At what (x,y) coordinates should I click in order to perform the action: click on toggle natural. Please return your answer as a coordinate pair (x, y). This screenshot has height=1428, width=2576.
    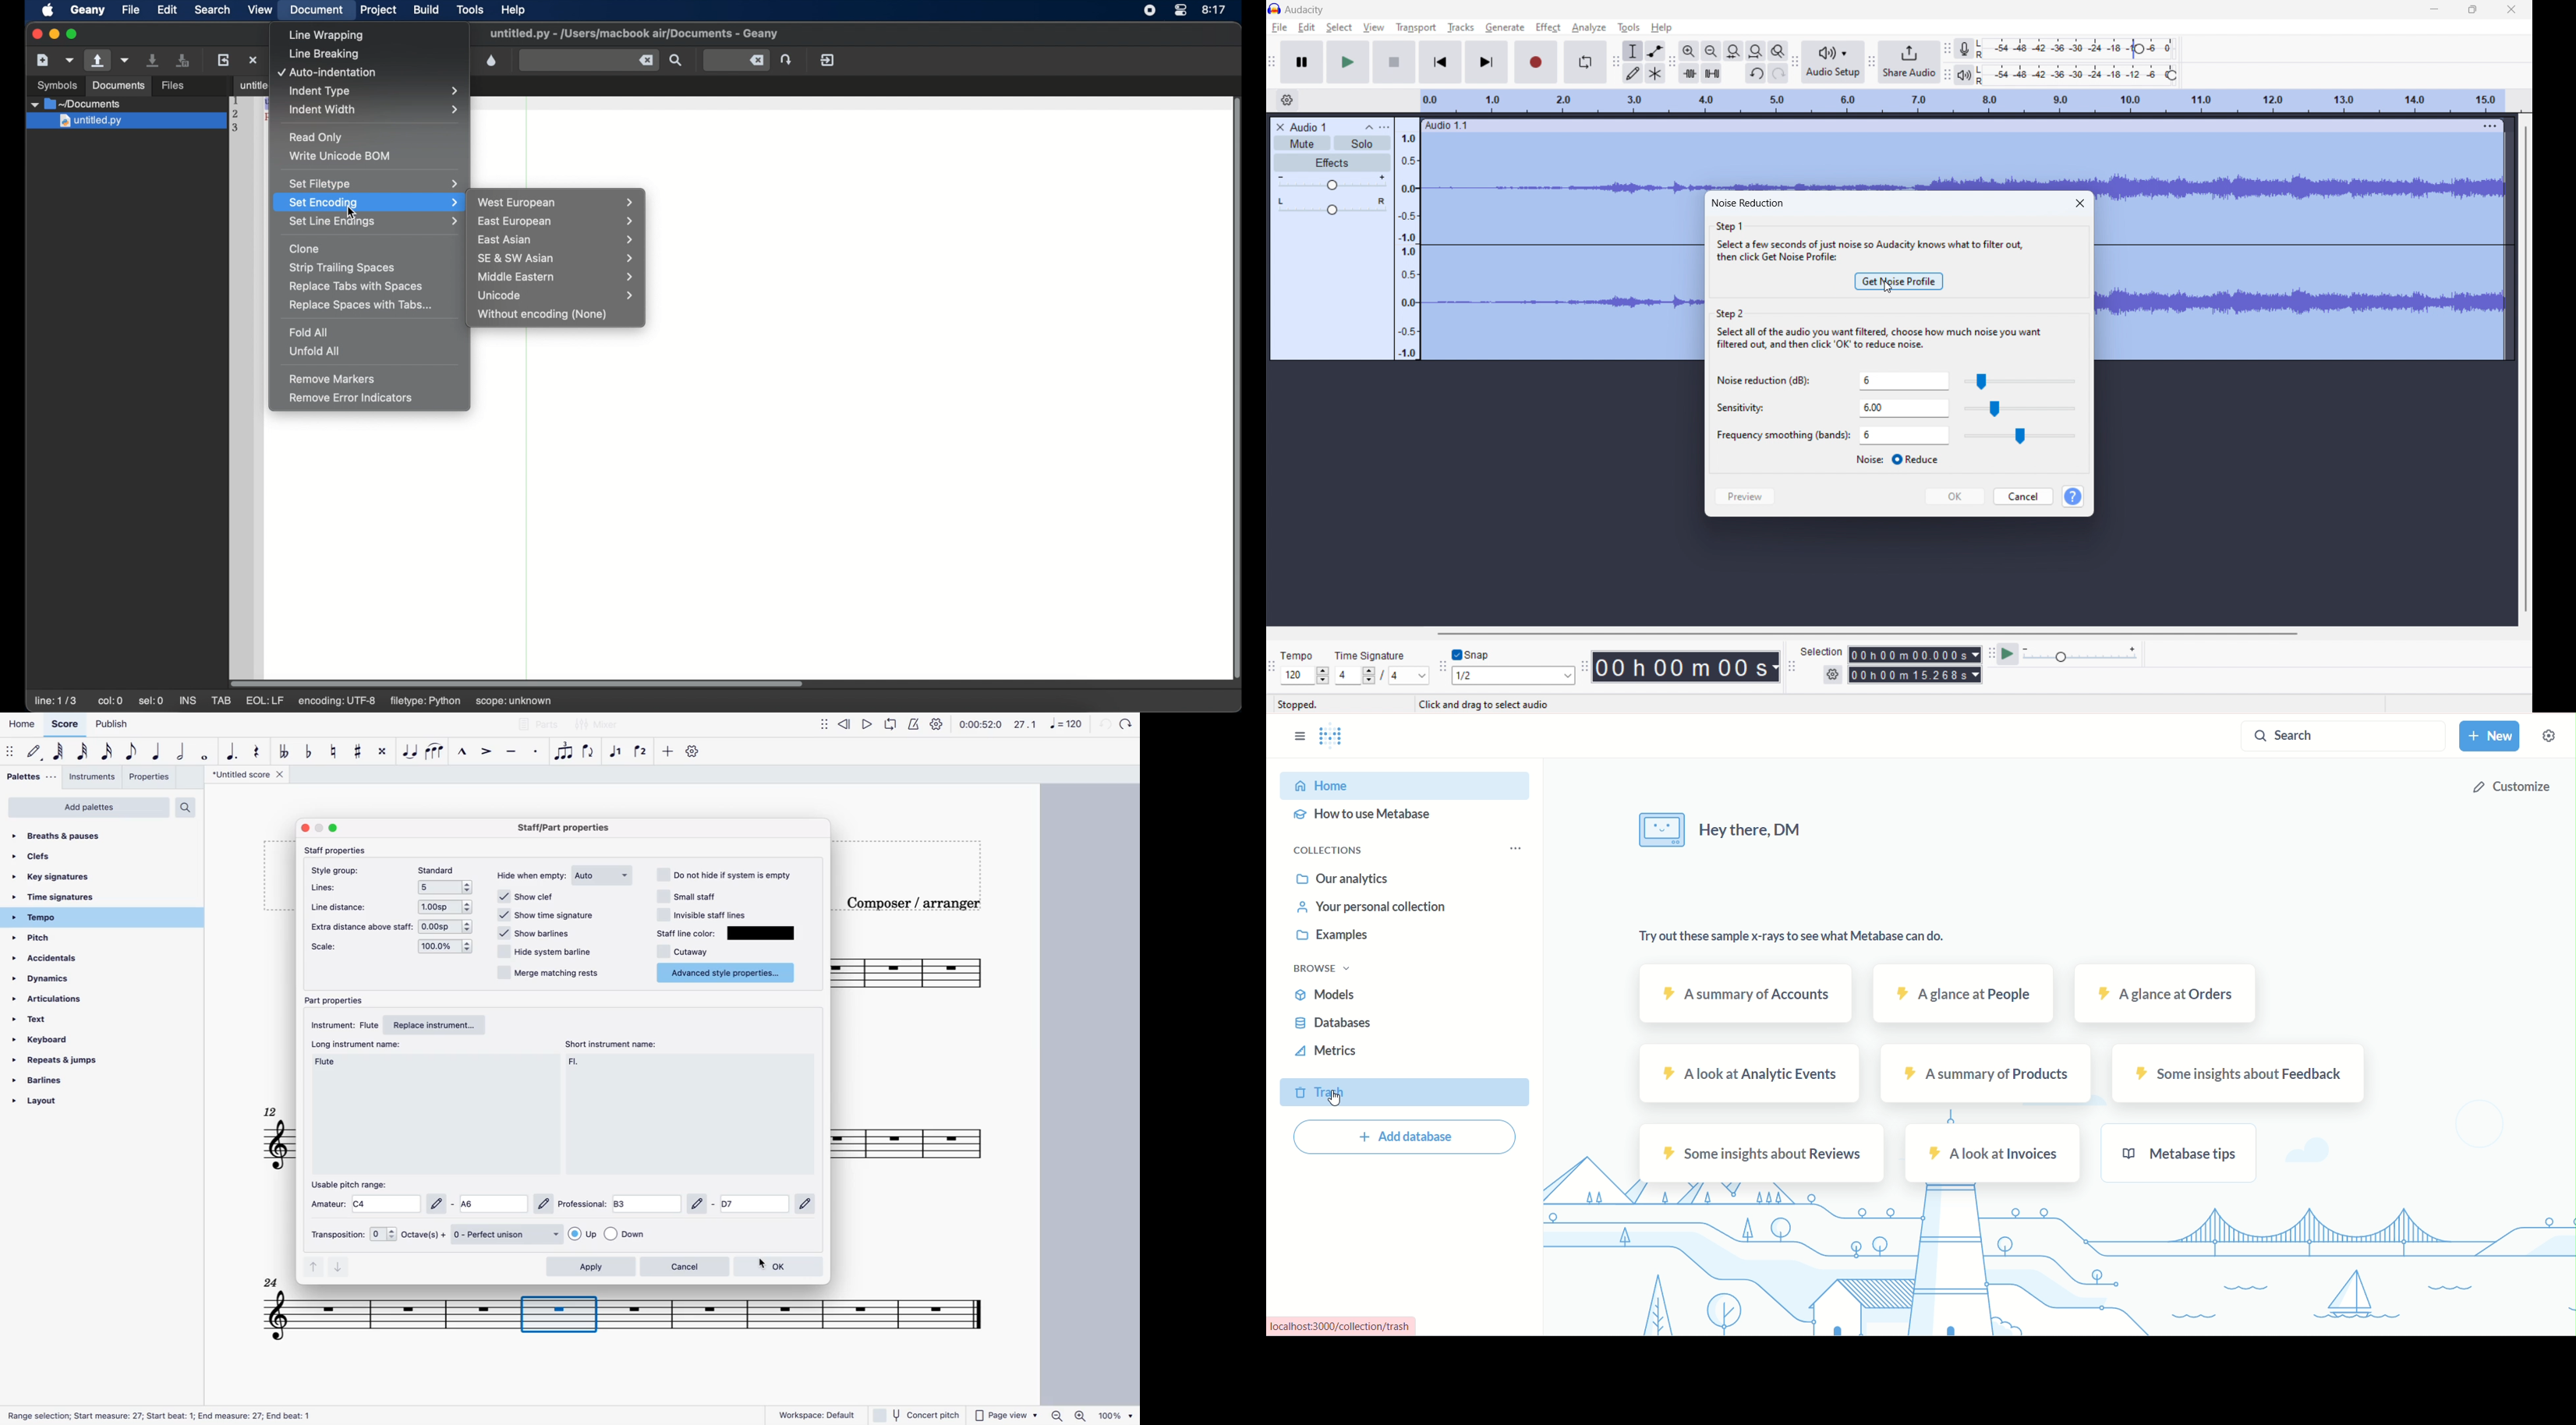
    Looking at the image, I should click on (335, 752).